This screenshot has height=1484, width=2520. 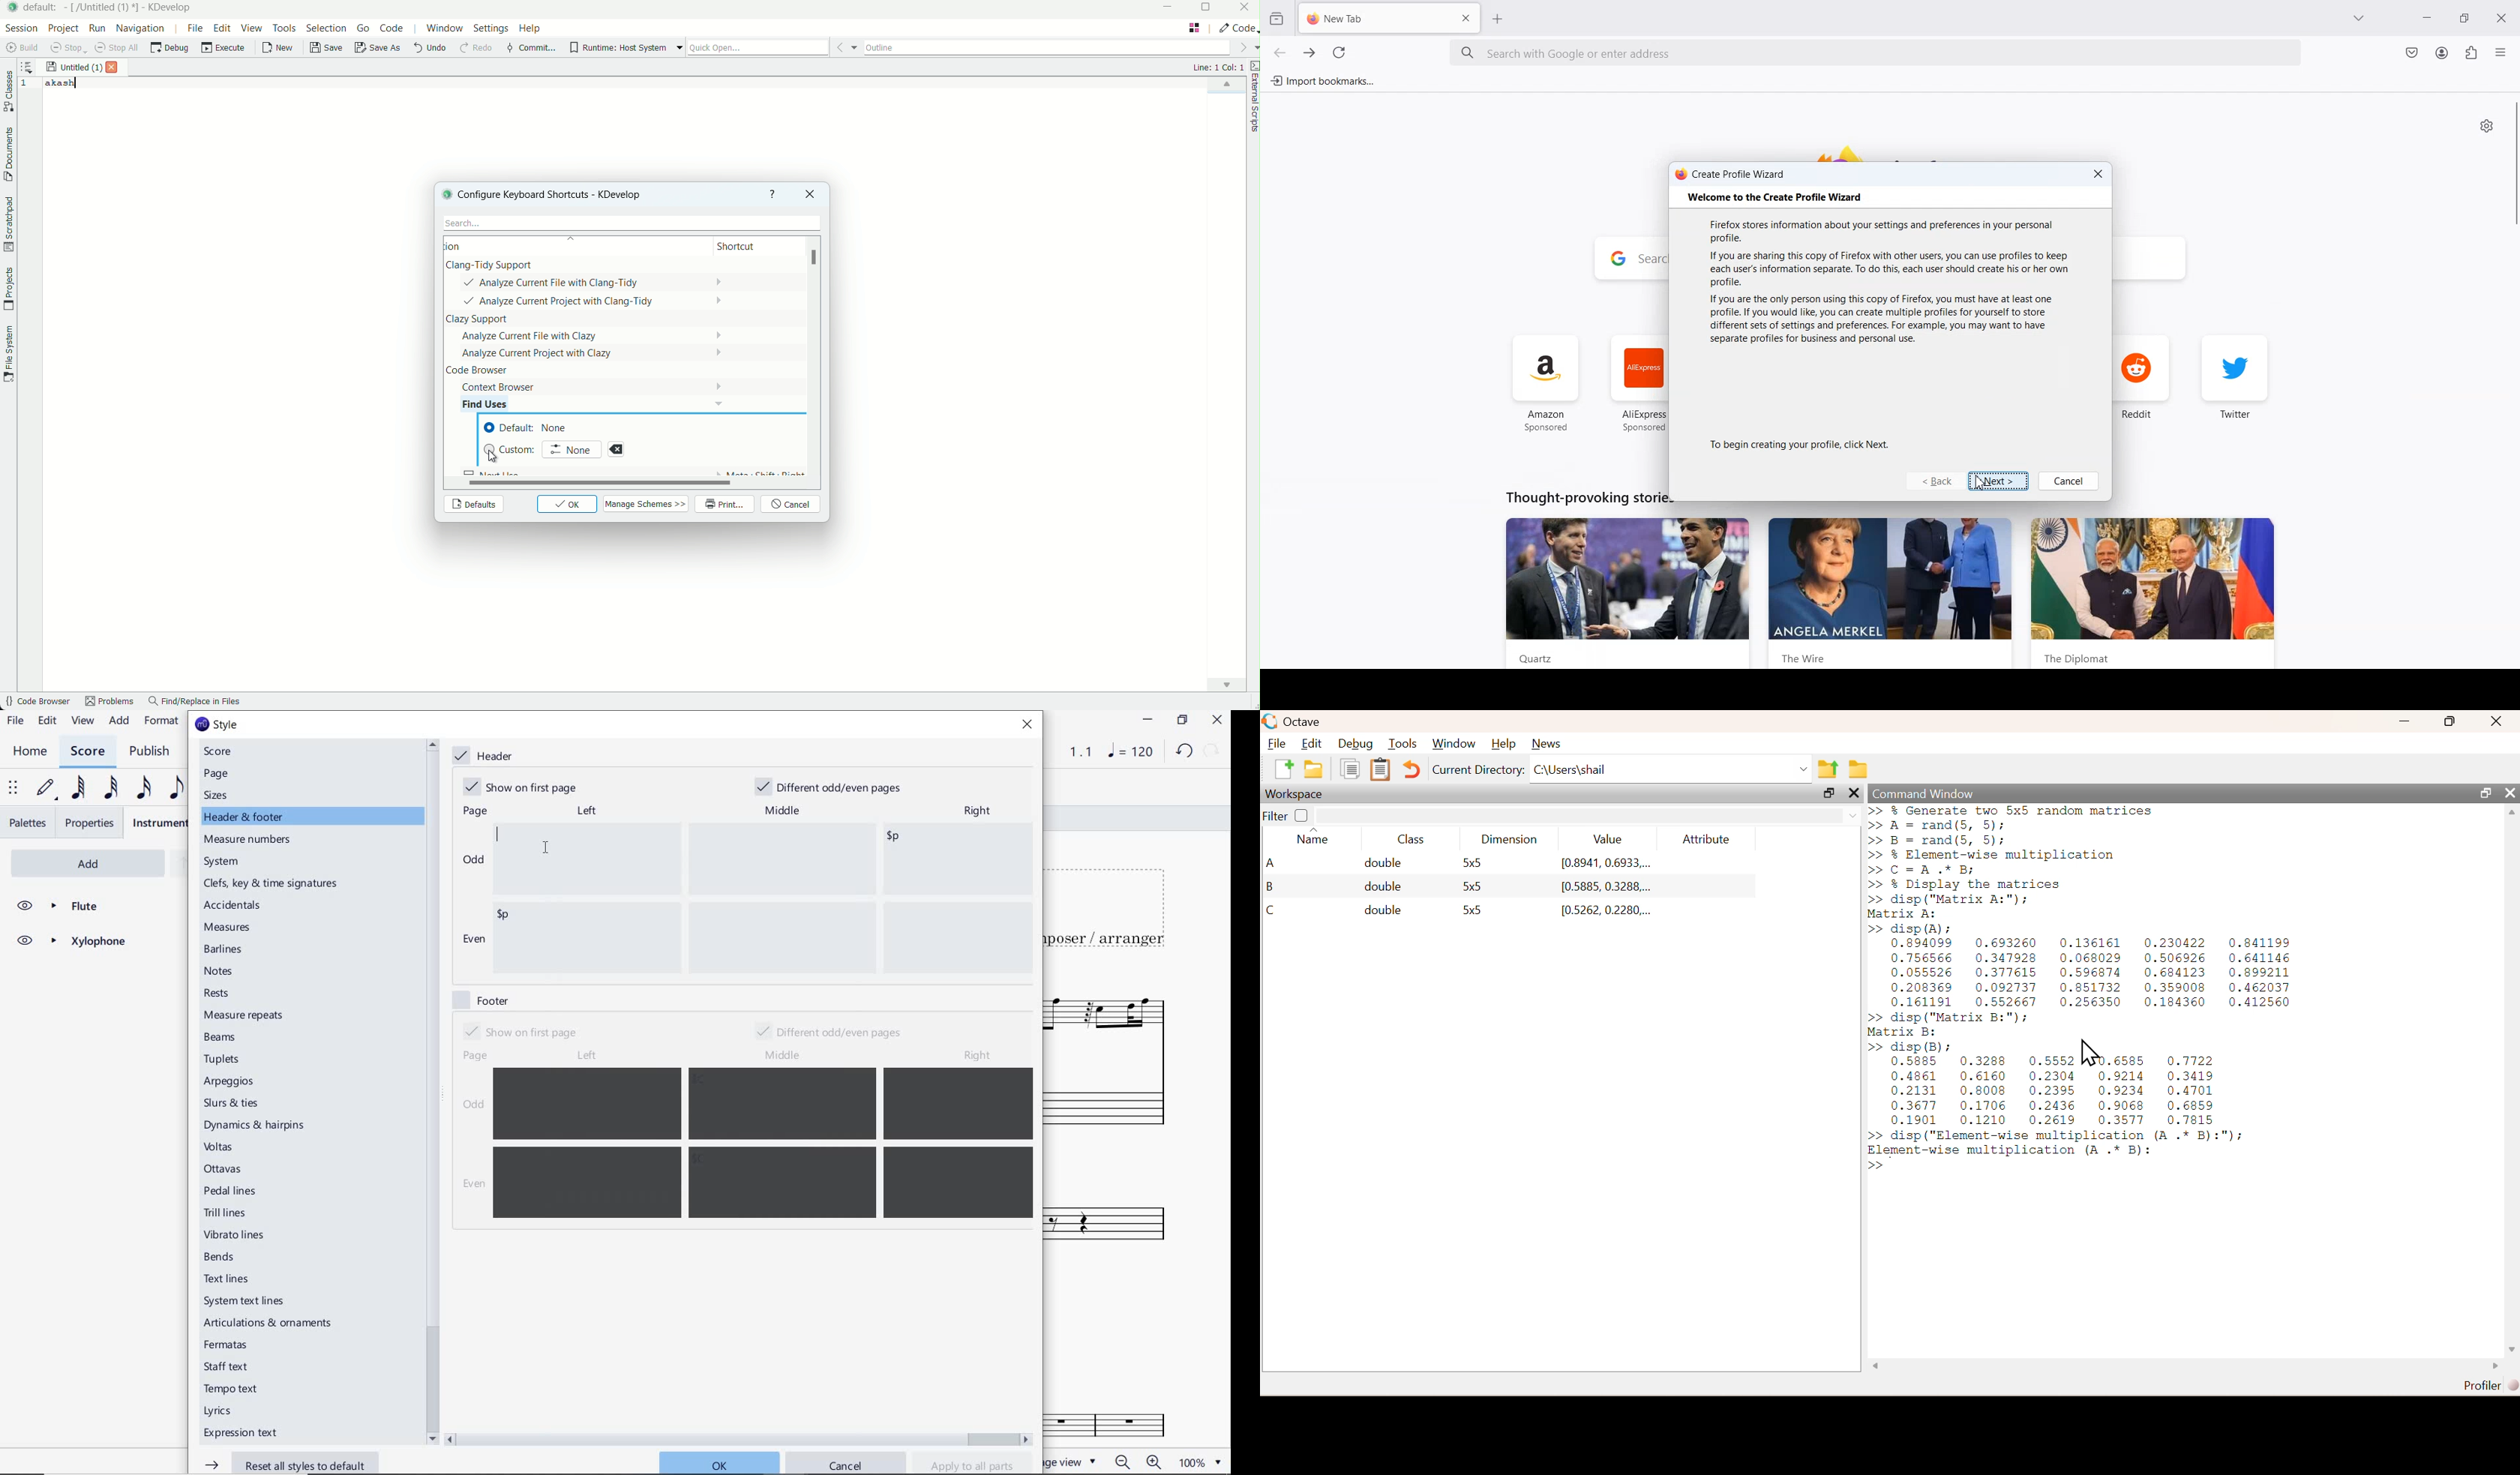 I want to click on measures, so click(x=229, y=928).